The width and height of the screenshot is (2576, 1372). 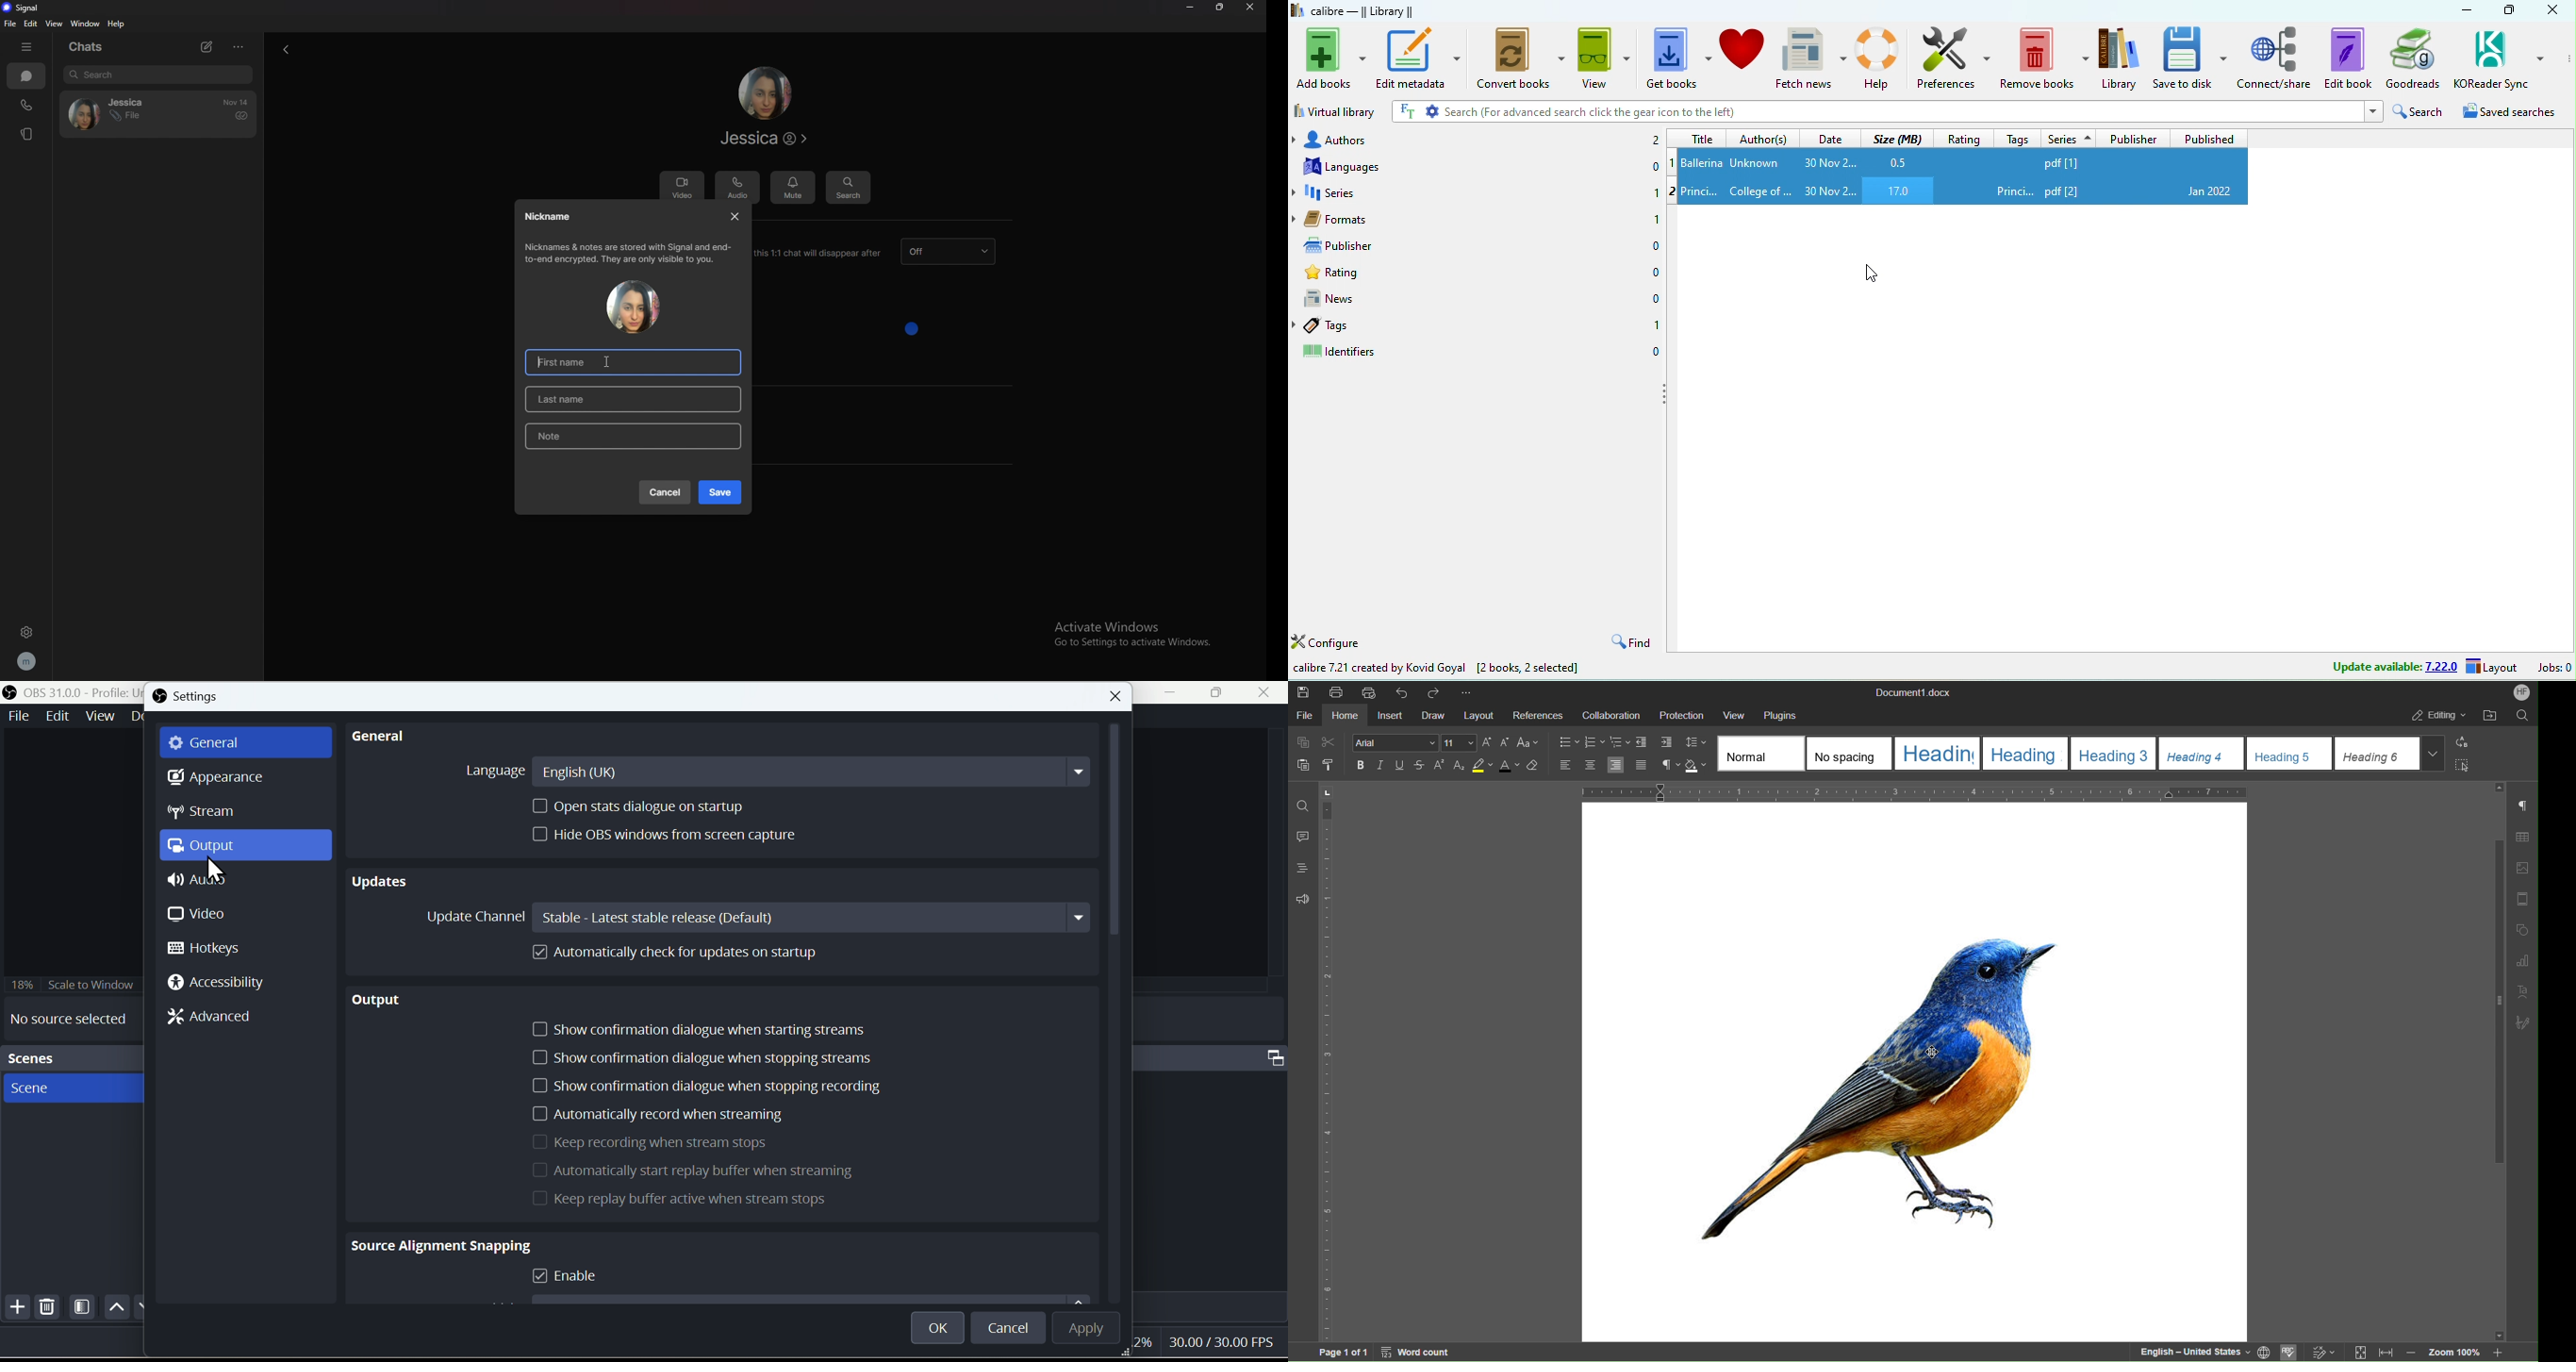 What do you see at coordinates (1430, 717) in the screenshot?
I see `Draw` at bounding box center [1430, 717].